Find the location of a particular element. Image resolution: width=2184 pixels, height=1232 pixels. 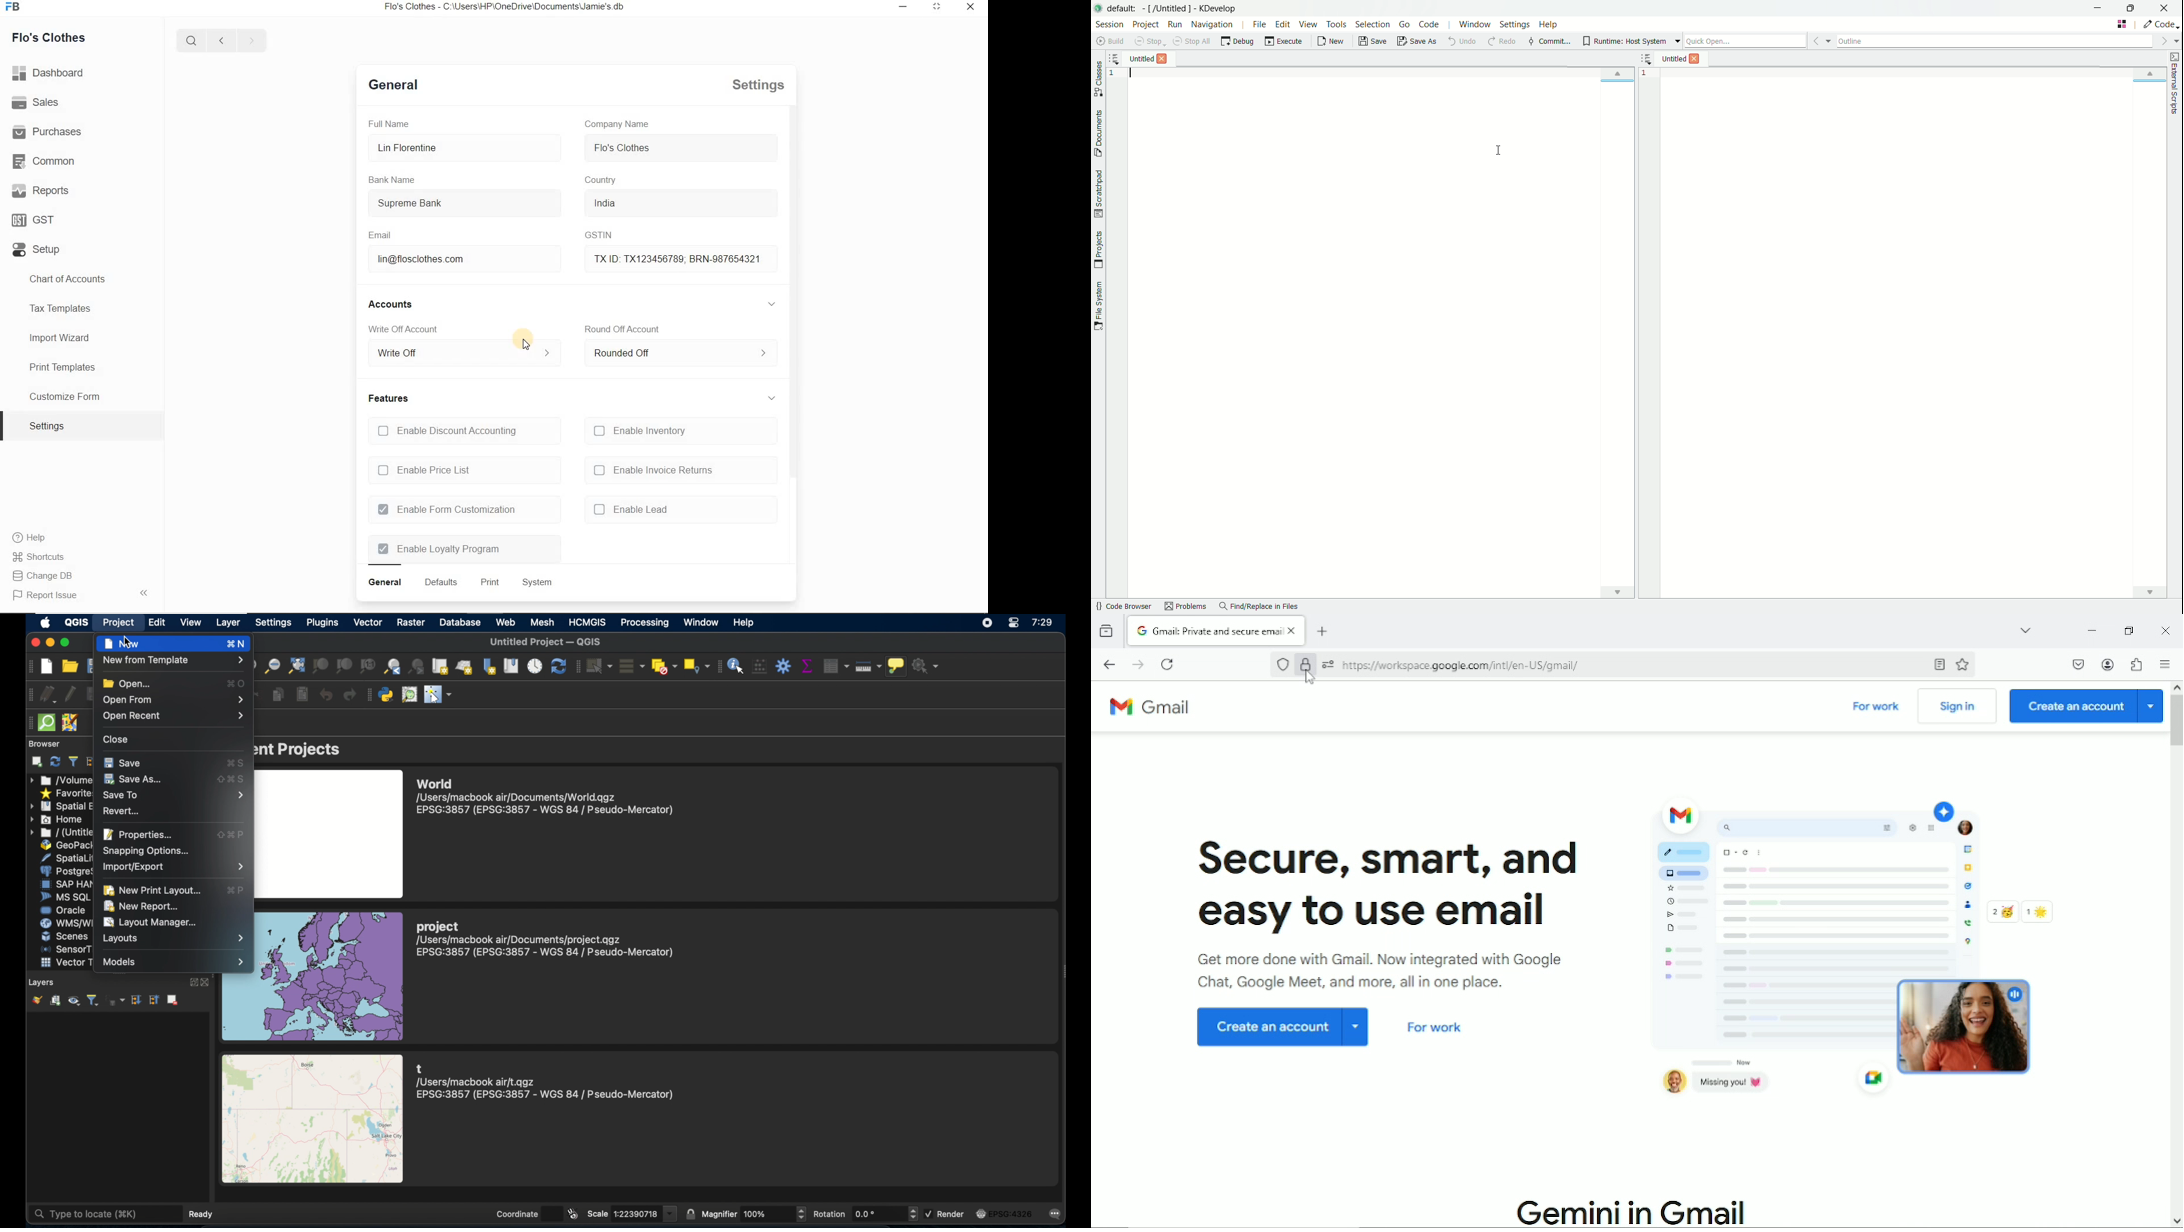

Enable Discount Accounting is located at coordinates (446, 431).